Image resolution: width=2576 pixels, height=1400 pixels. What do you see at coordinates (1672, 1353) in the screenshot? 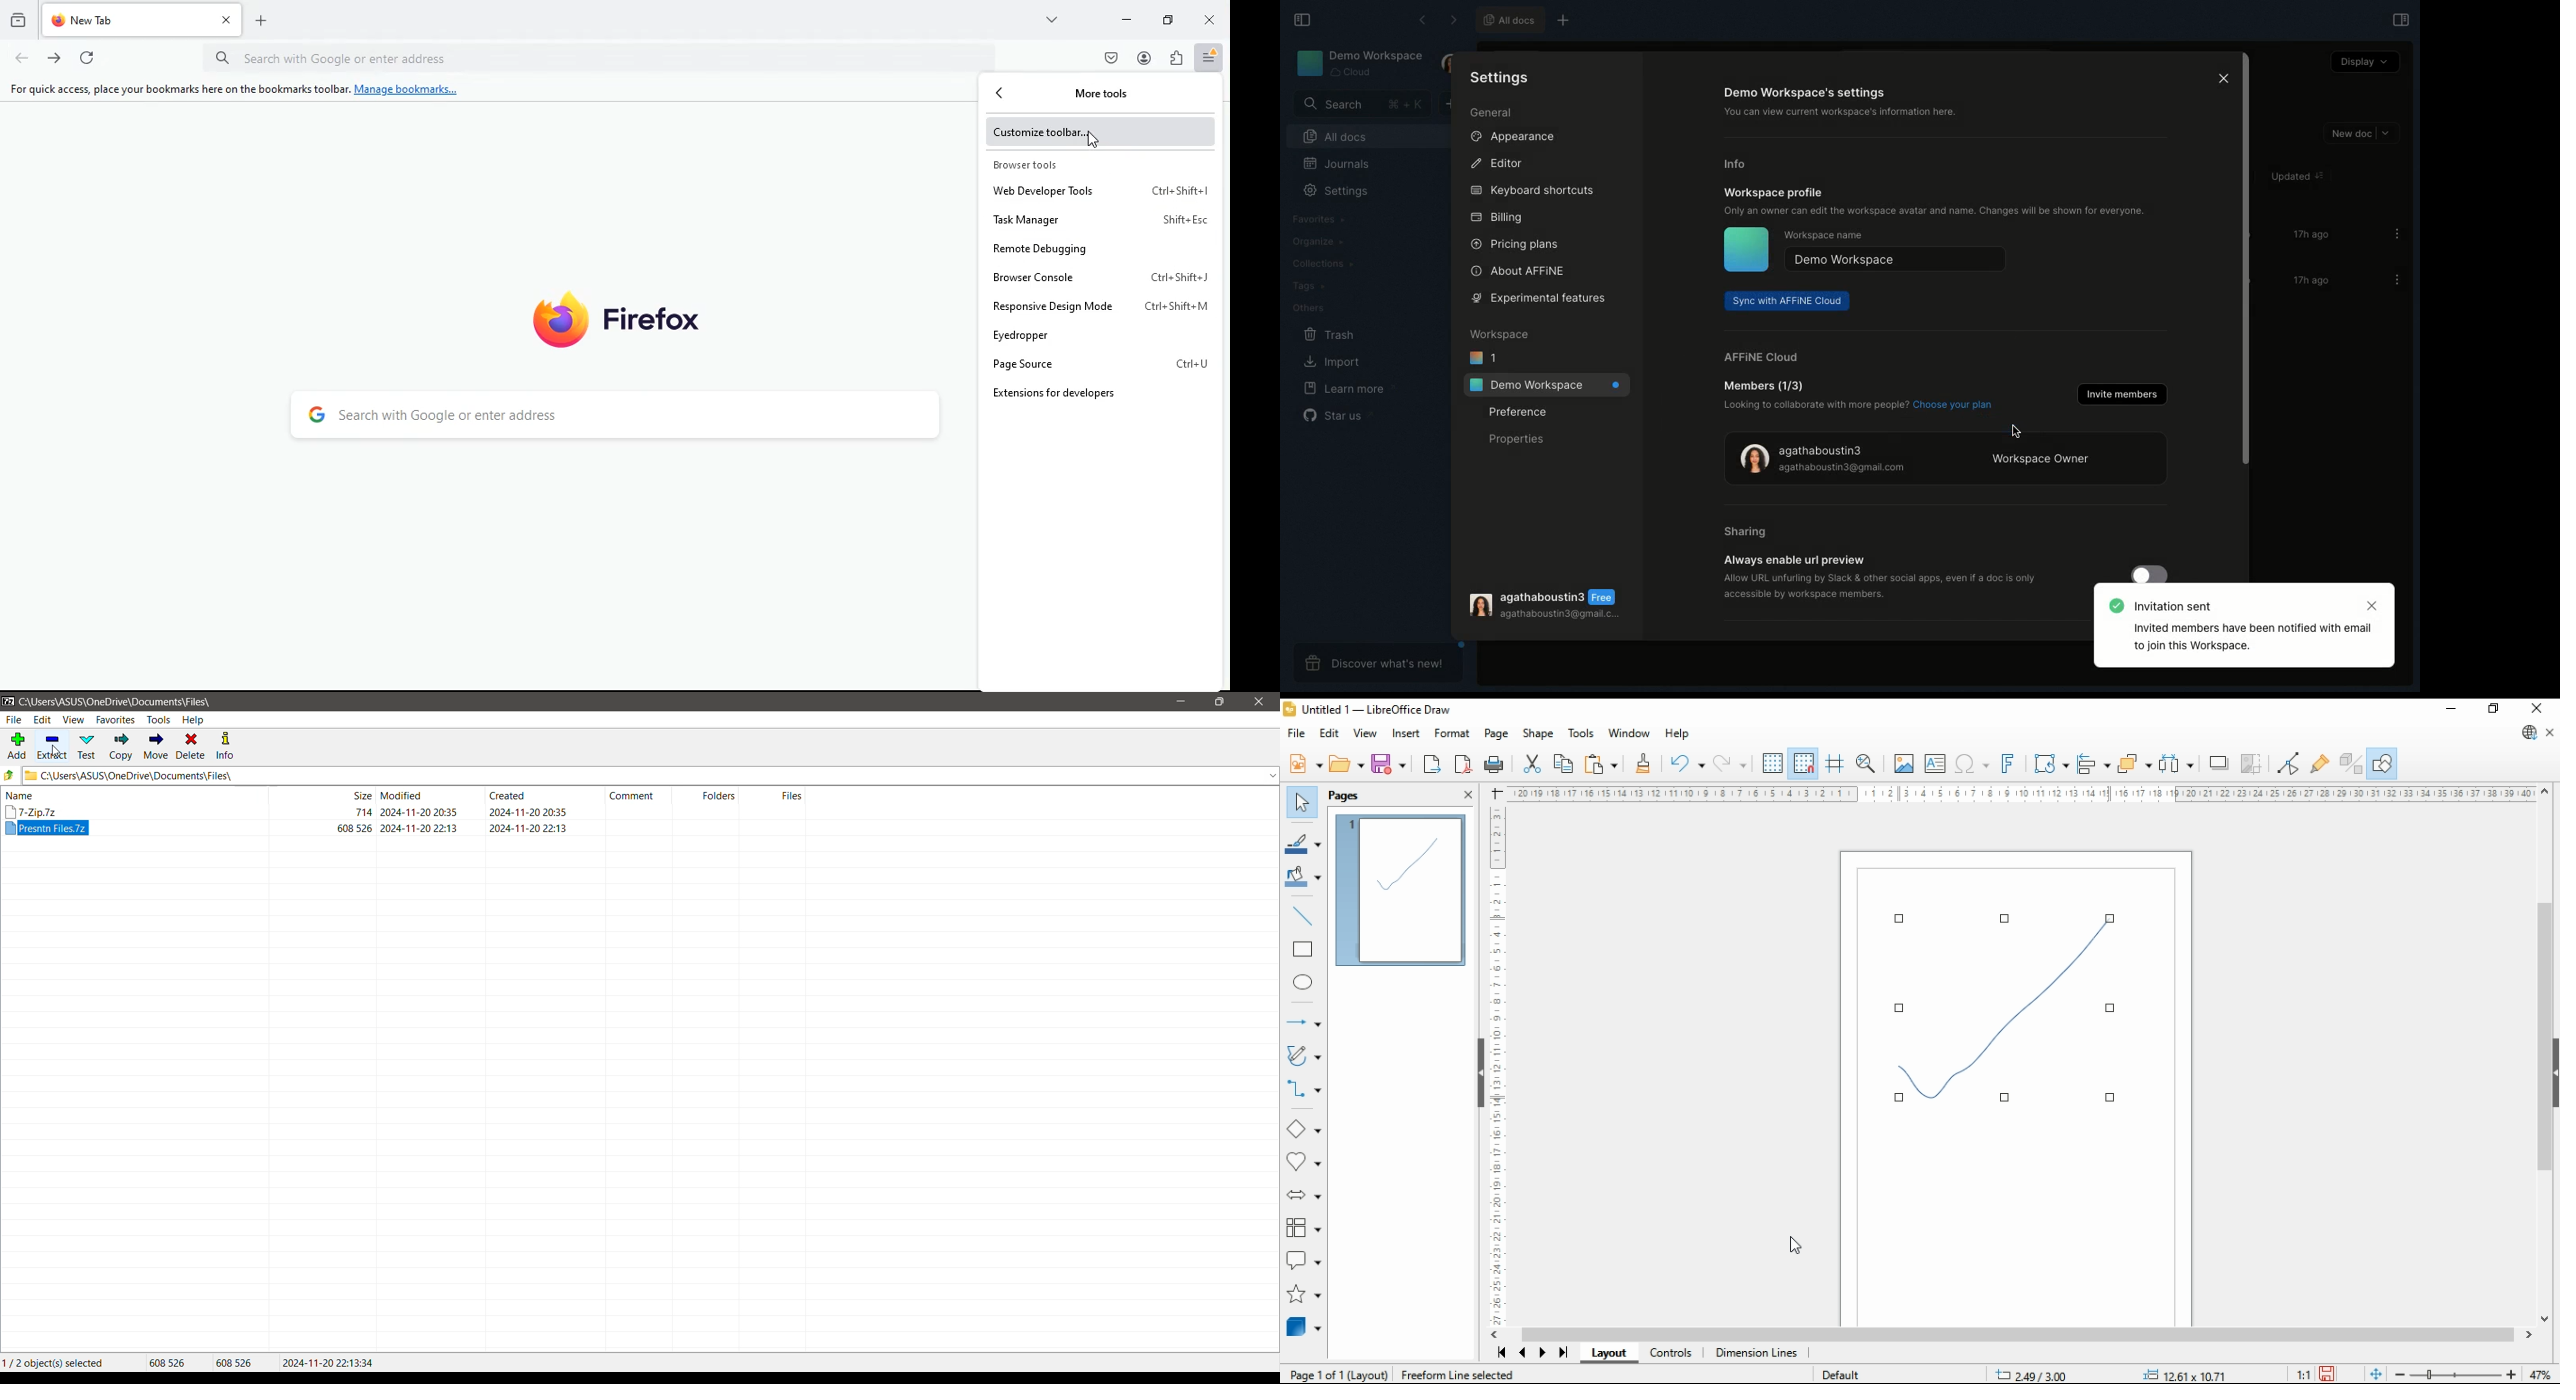
I see `controls` at bounding box center [1672, 1353].